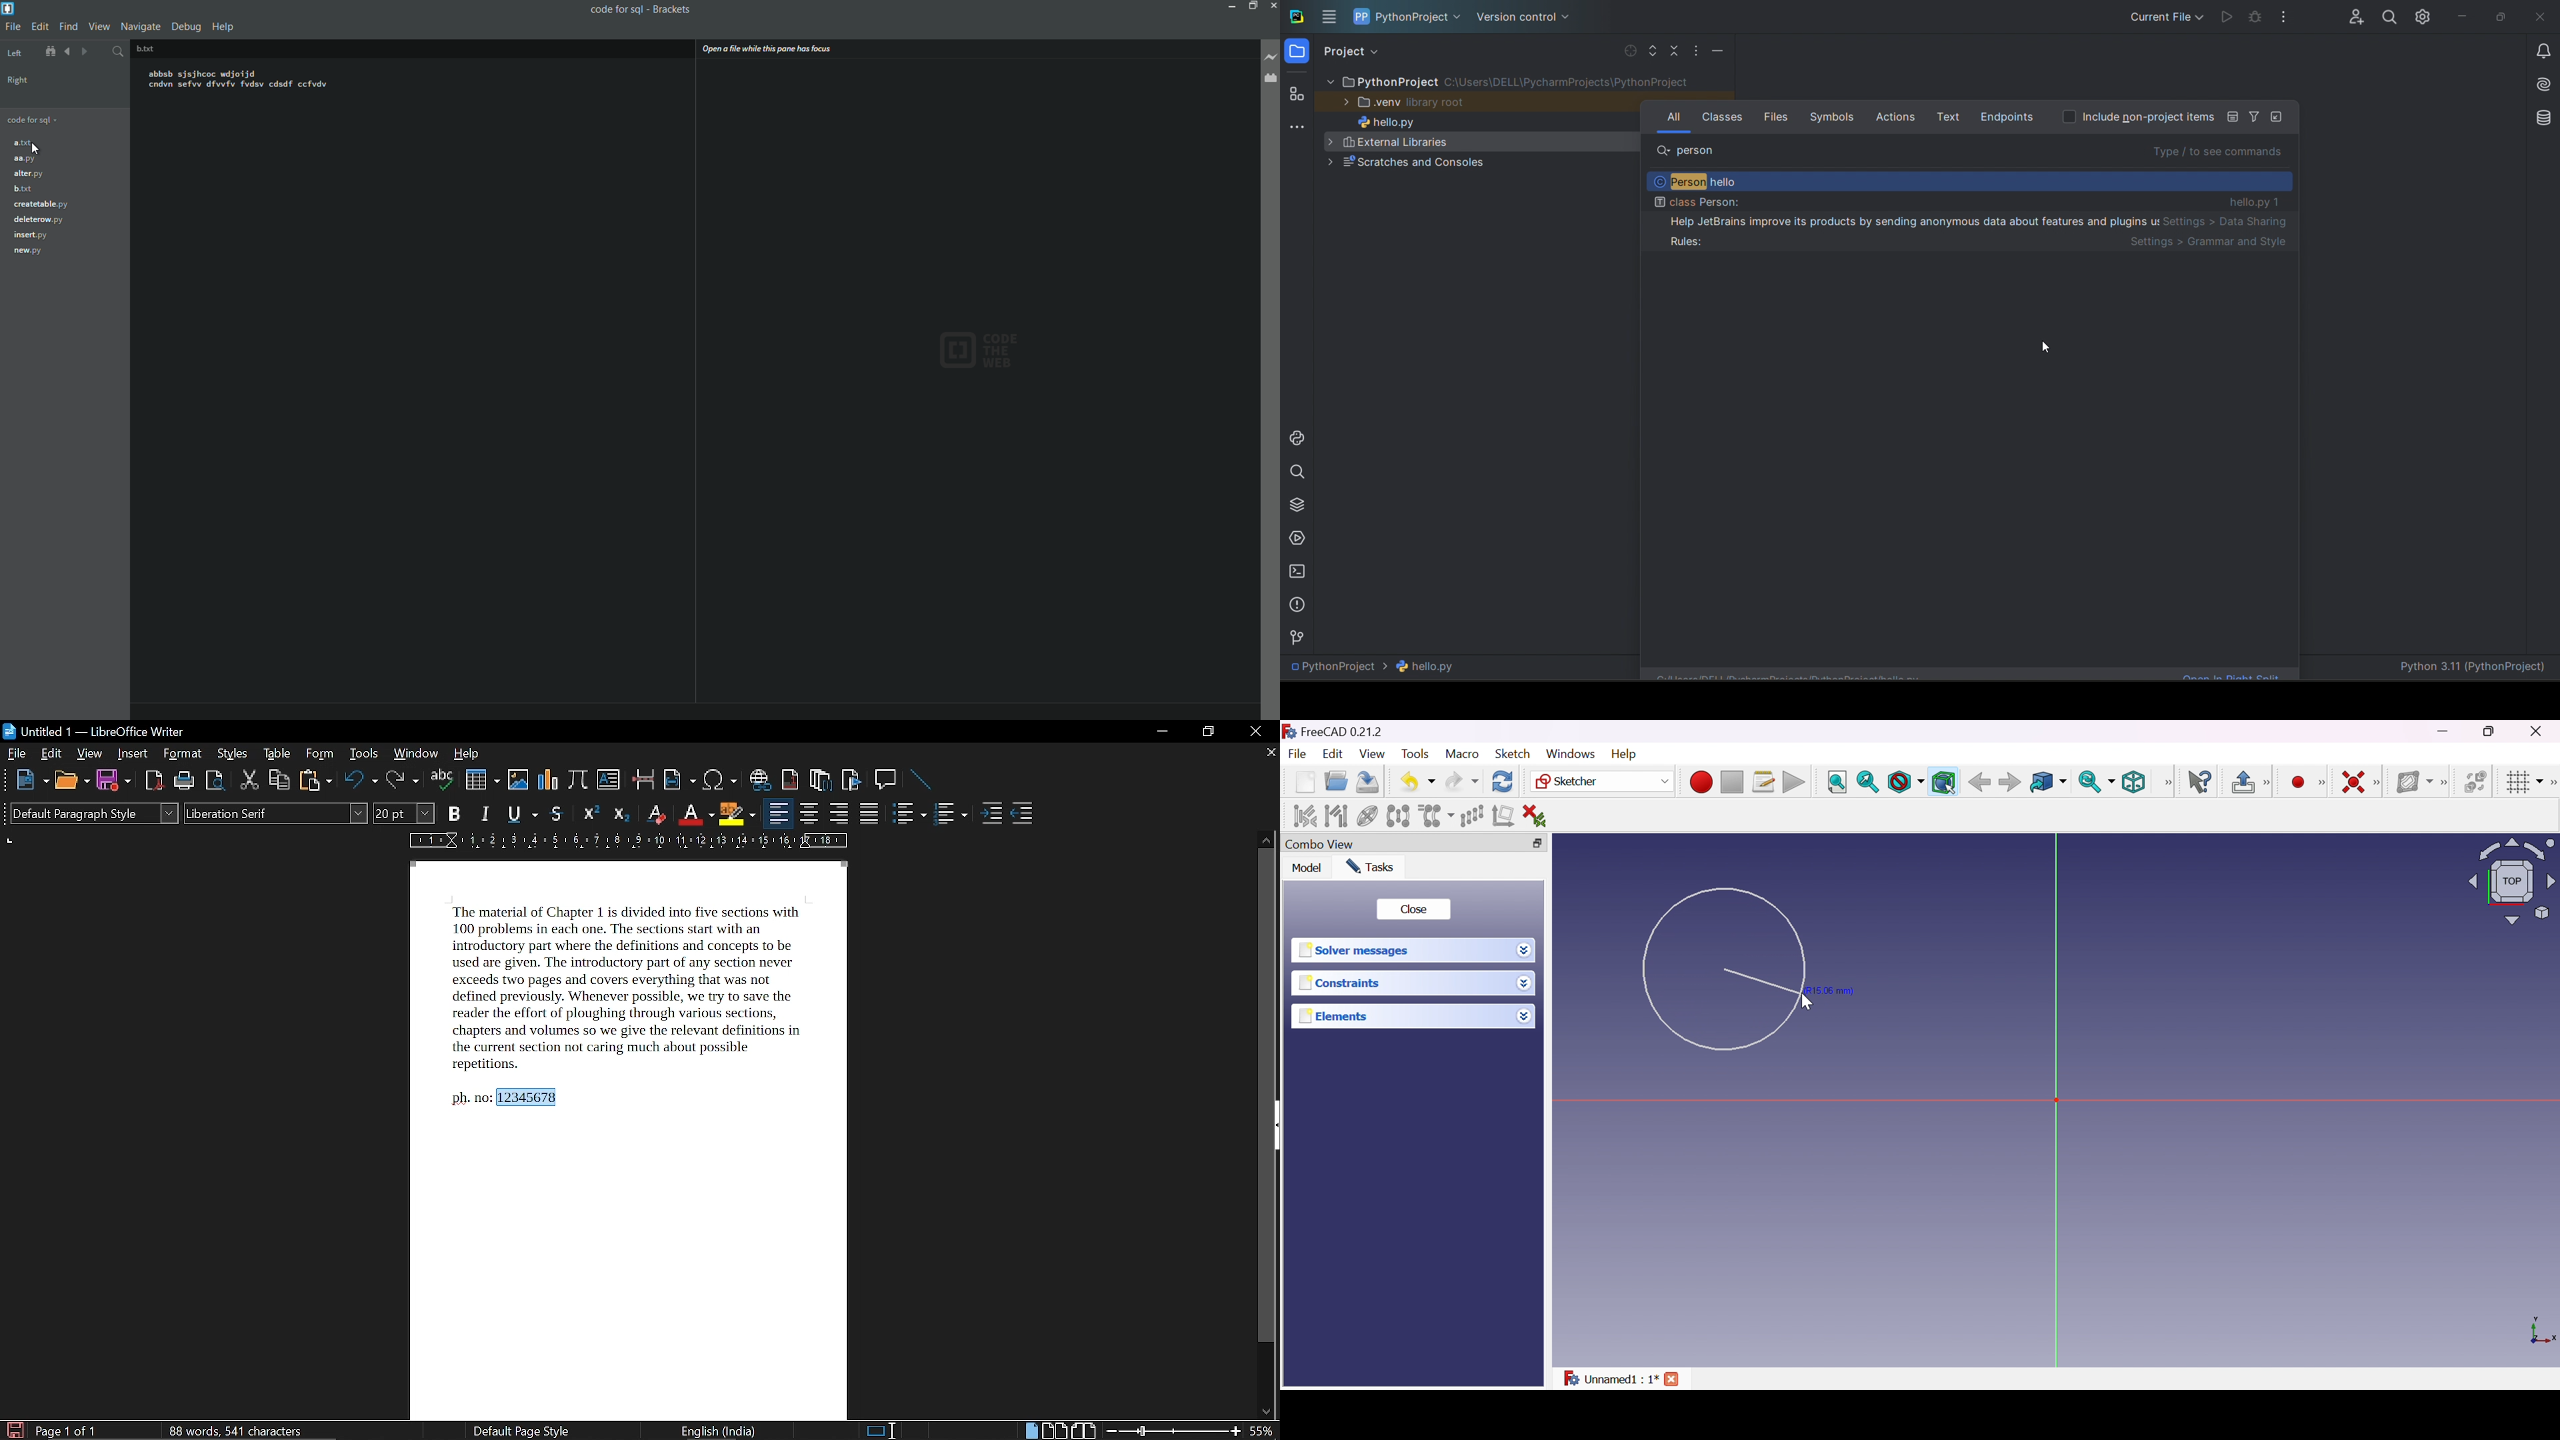 The width and height of the screenshot is (2576, 1456). What do you see at coordinates (1837, 783) in the screenshot?
I see `Fit all` at bounding box center [1837, 783].